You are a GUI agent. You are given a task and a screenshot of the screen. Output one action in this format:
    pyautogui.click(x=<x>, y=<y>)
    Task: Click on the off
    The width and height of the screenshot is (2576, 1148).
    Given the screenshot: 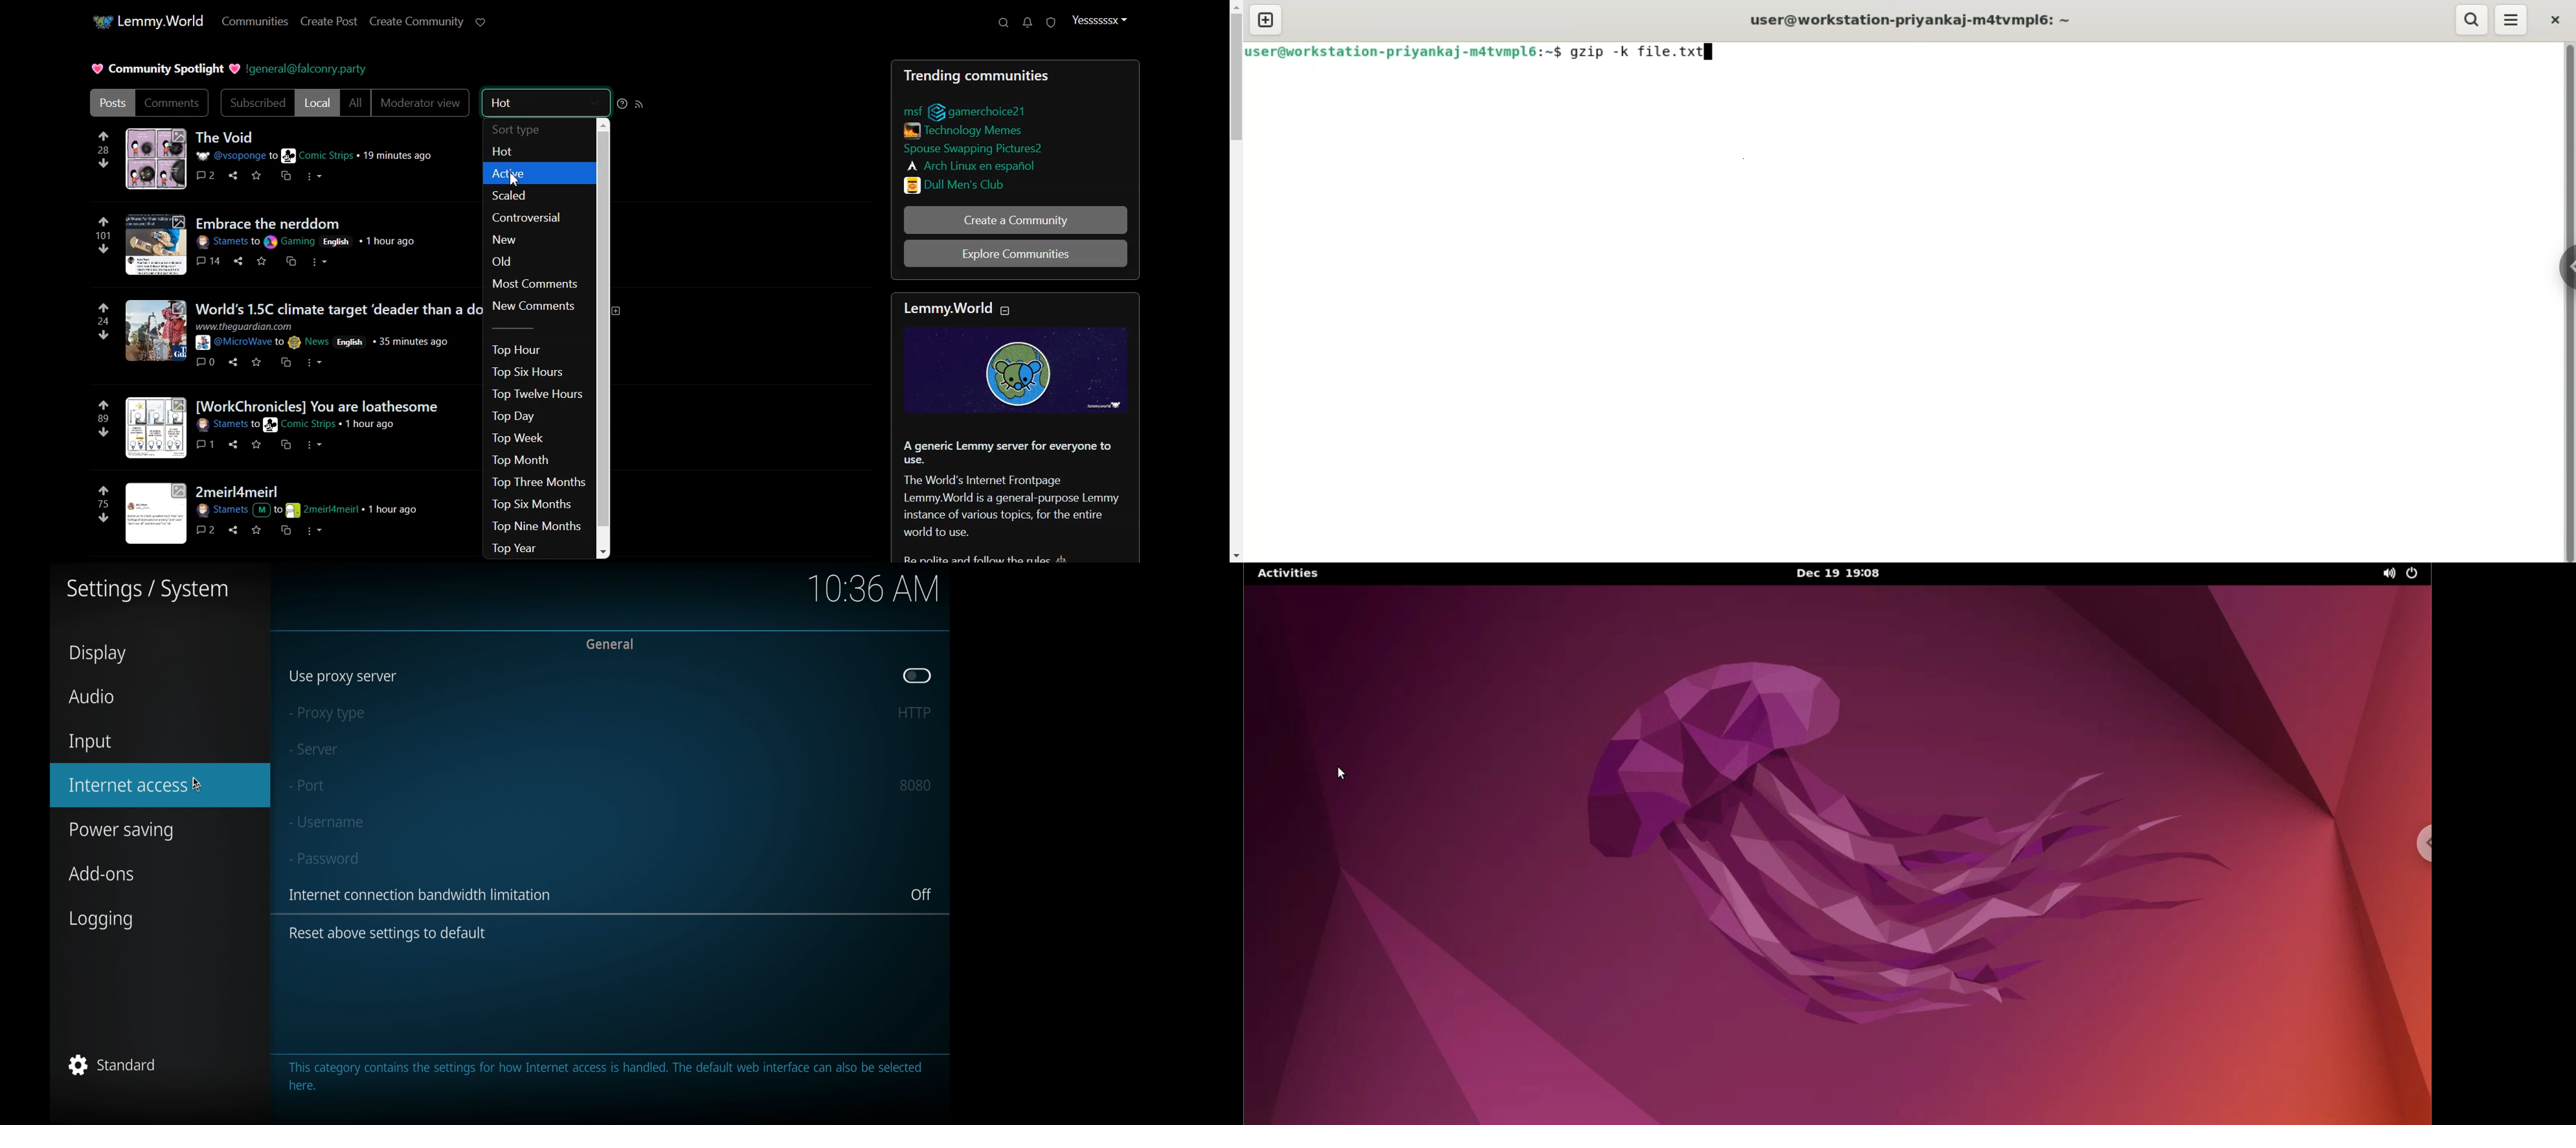 What is the action you would take?
    pyautogui.click(x=921, y=895)
    